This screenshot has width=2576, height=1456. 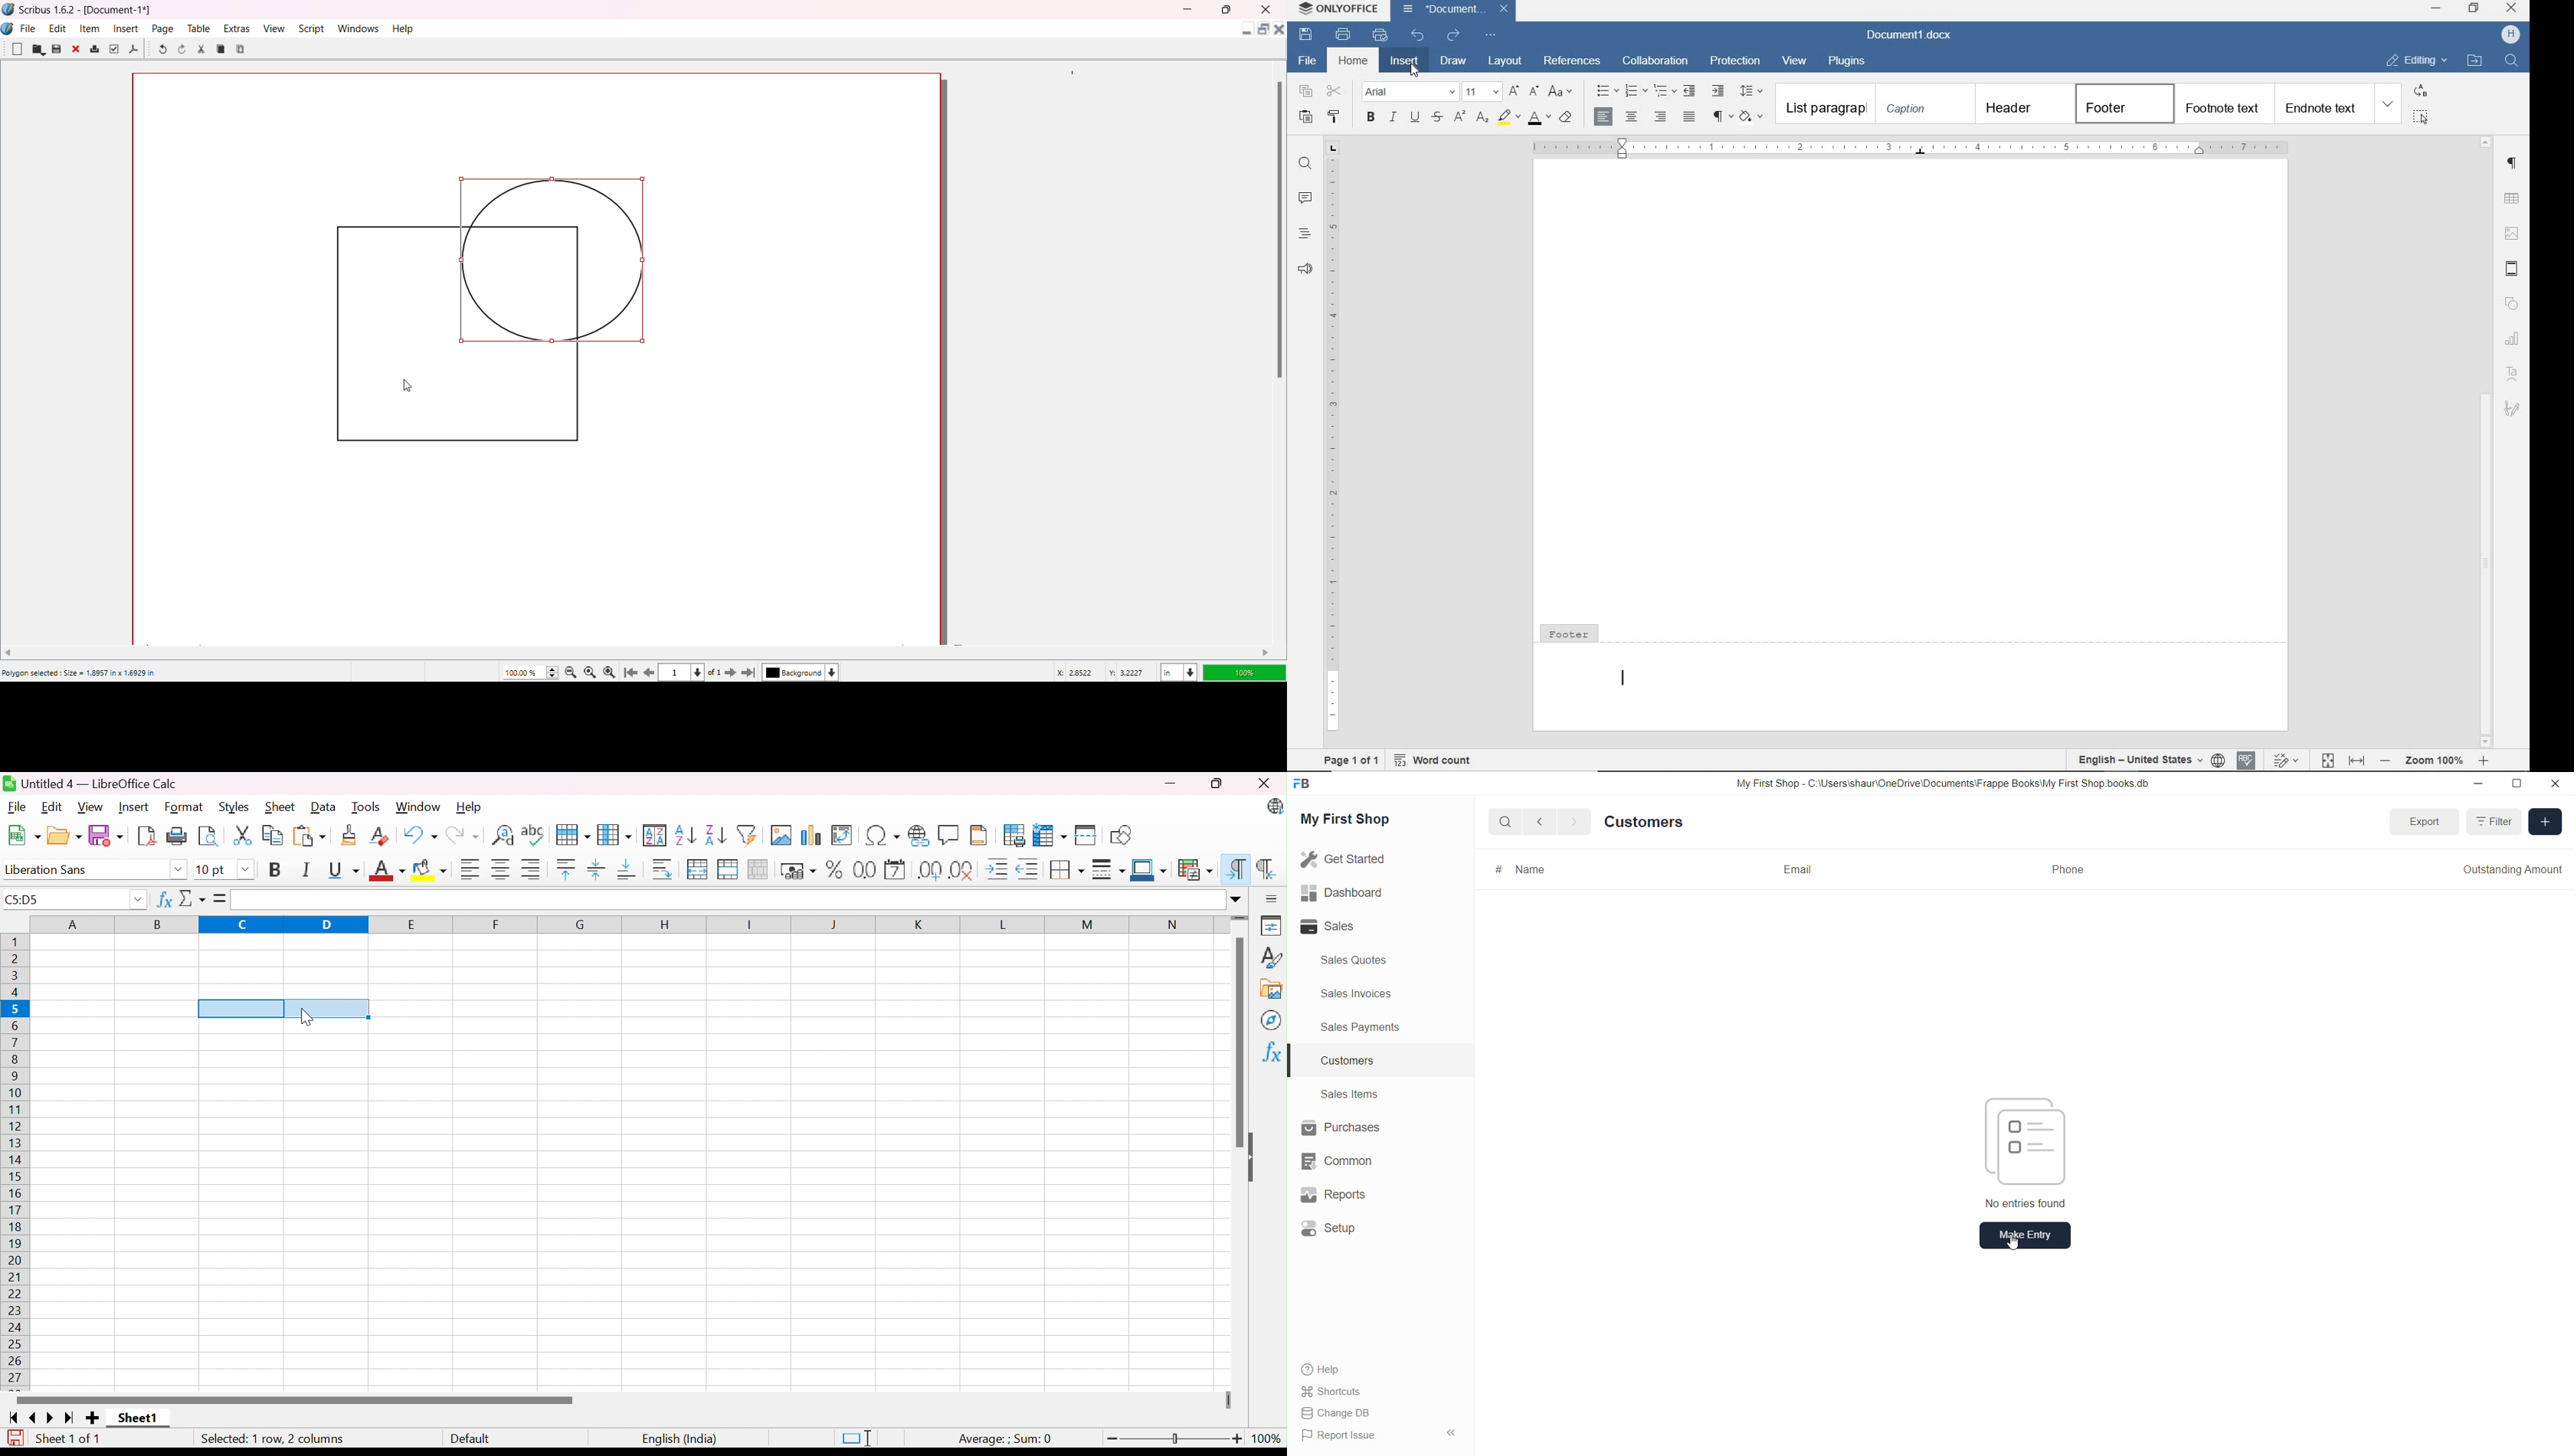 What do you see at coordinates (2327, 759) in the screenshot?
I see `fit to page` at bounding box center [2327, 759].